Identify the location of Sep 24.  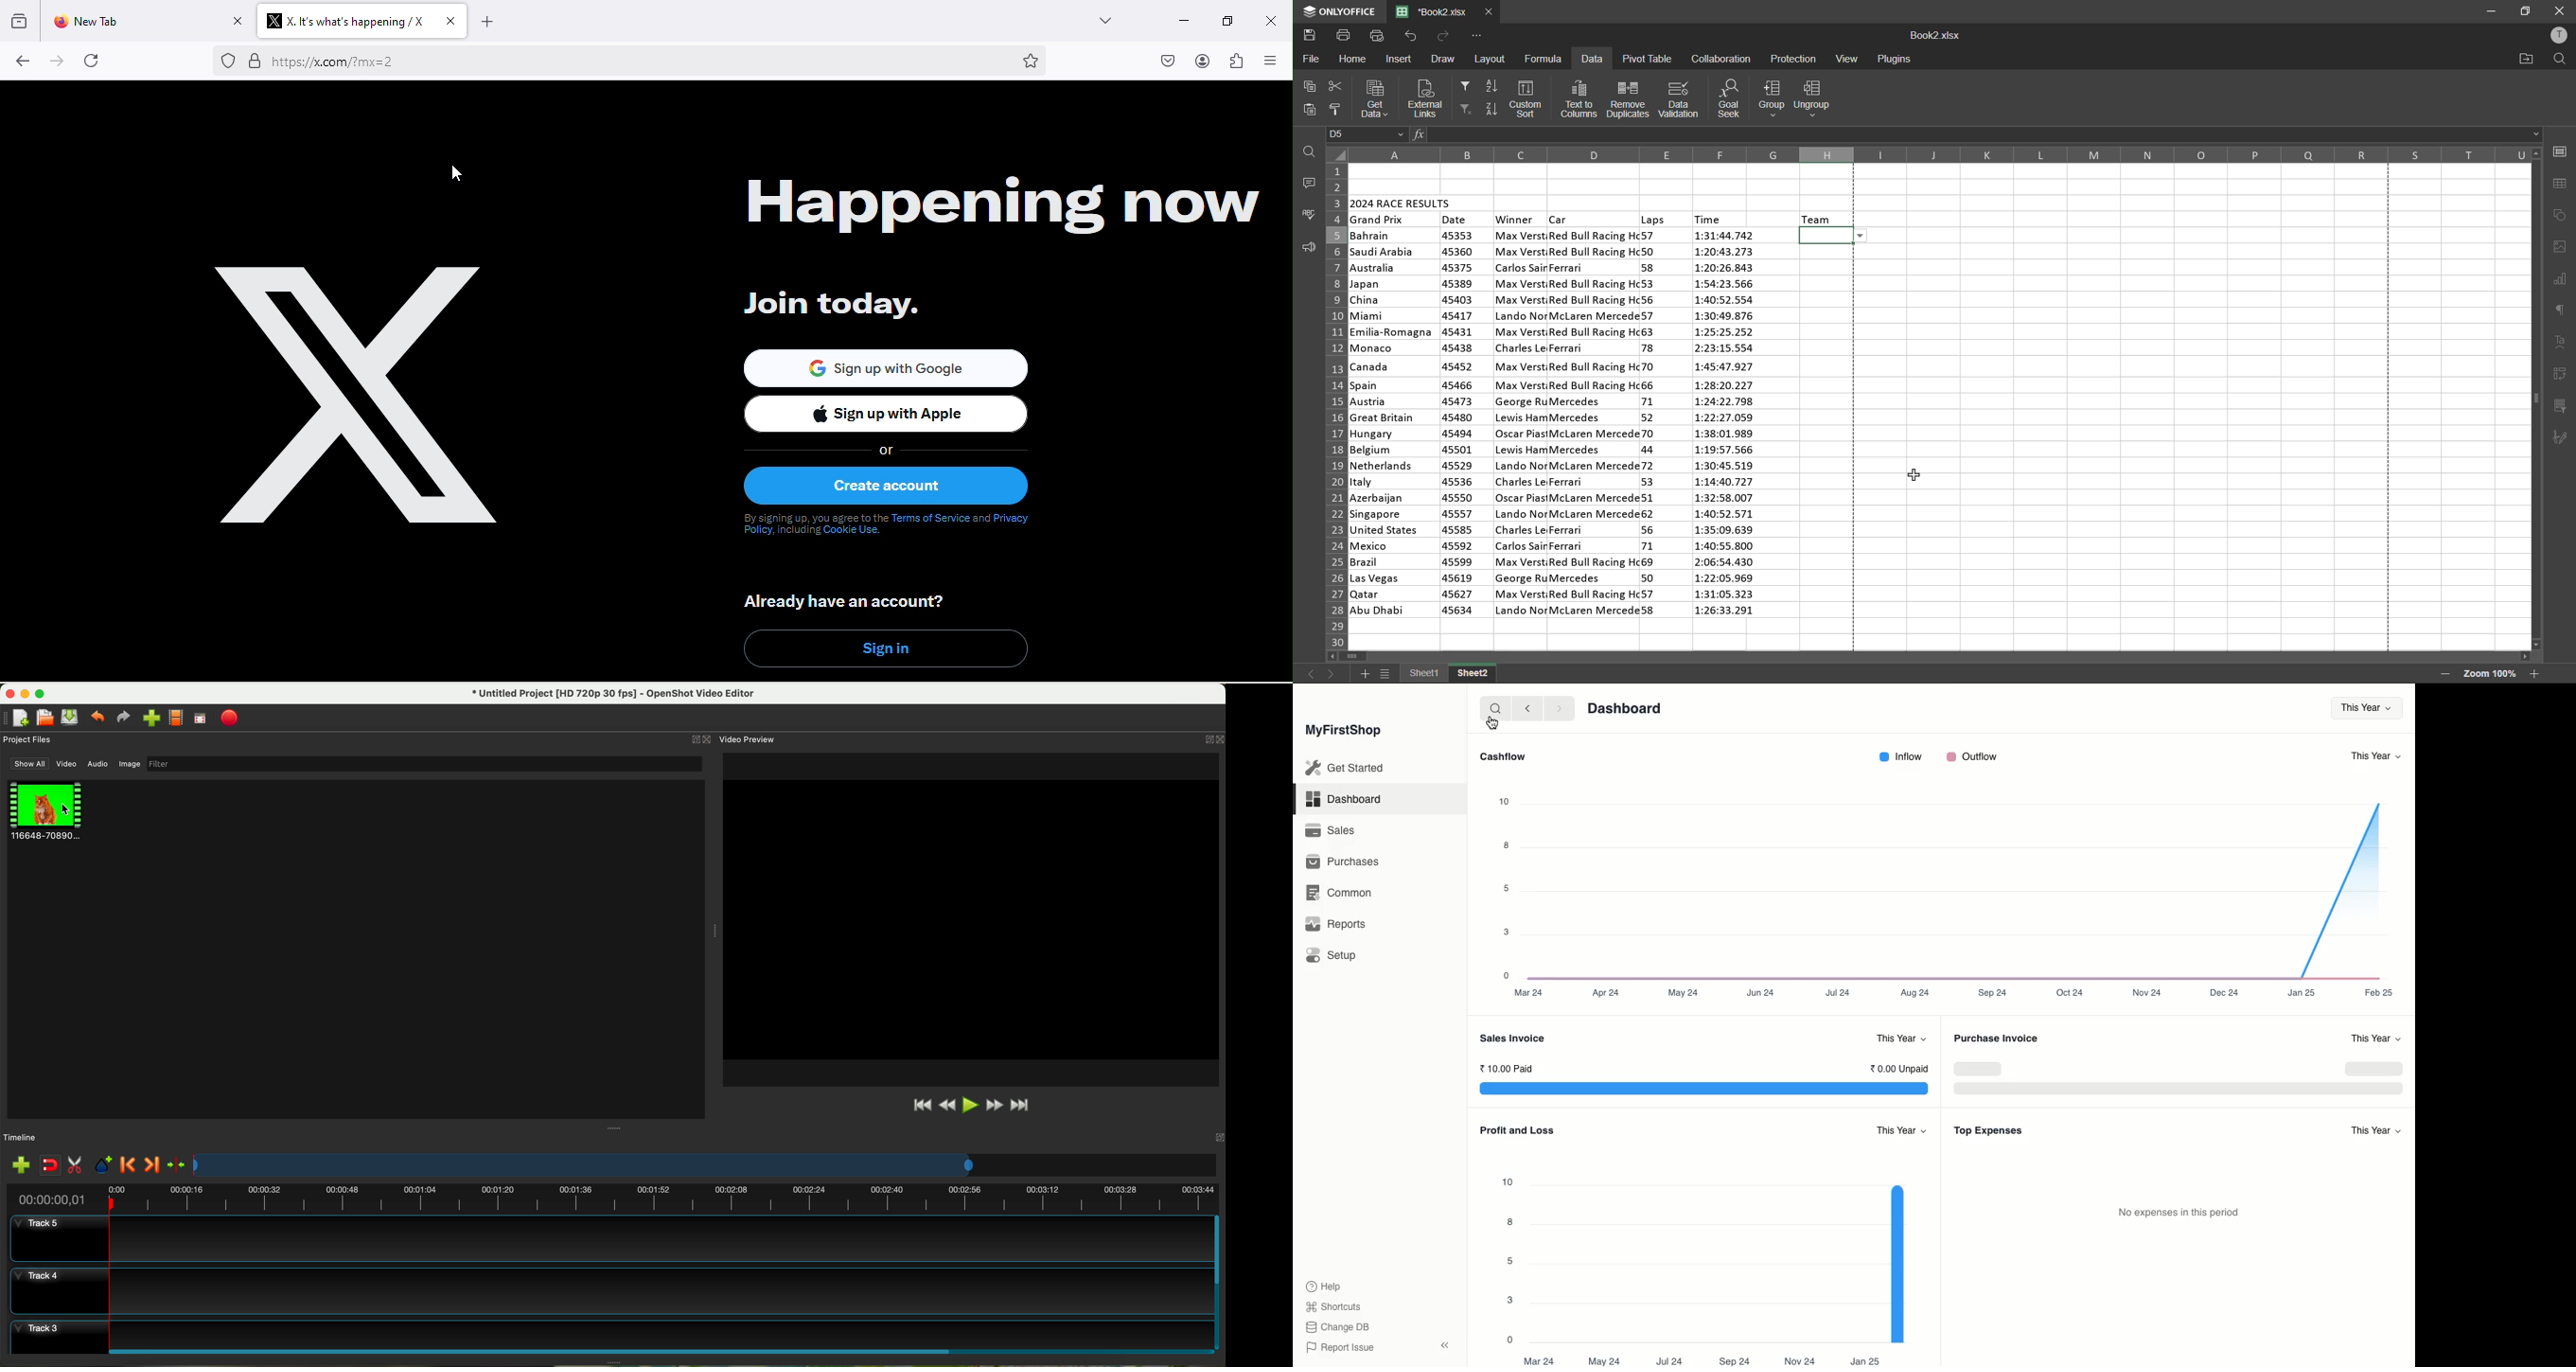
(1735, 1360).